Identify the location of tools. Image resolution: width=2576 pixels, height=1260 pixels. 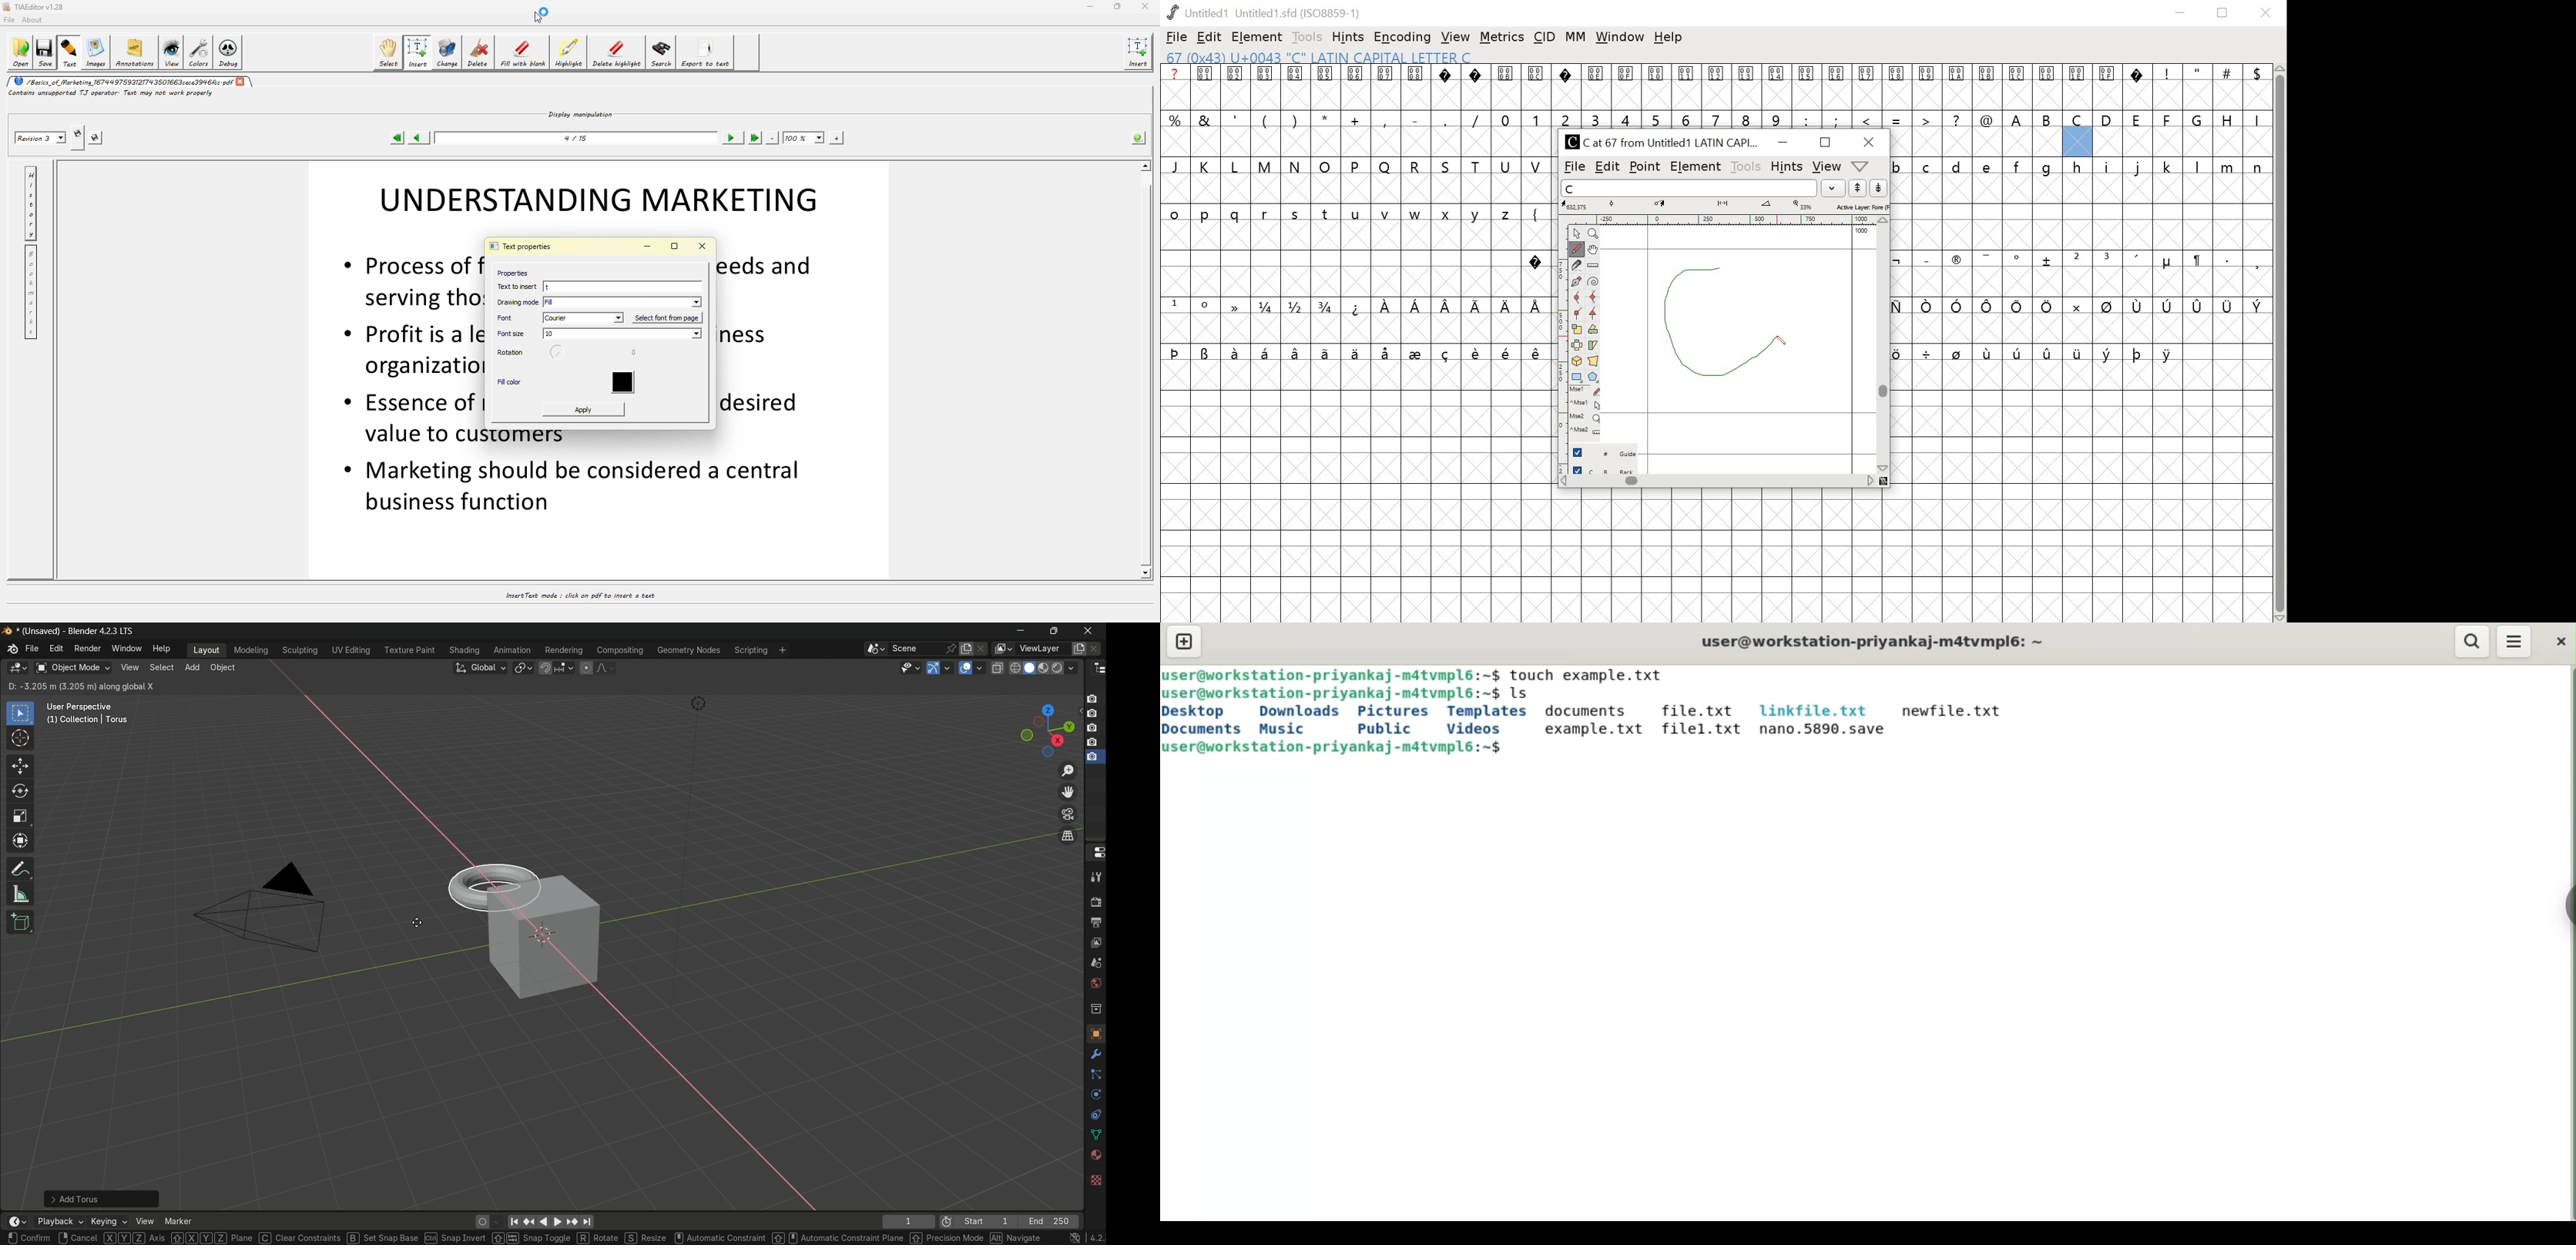
(1747, 165).